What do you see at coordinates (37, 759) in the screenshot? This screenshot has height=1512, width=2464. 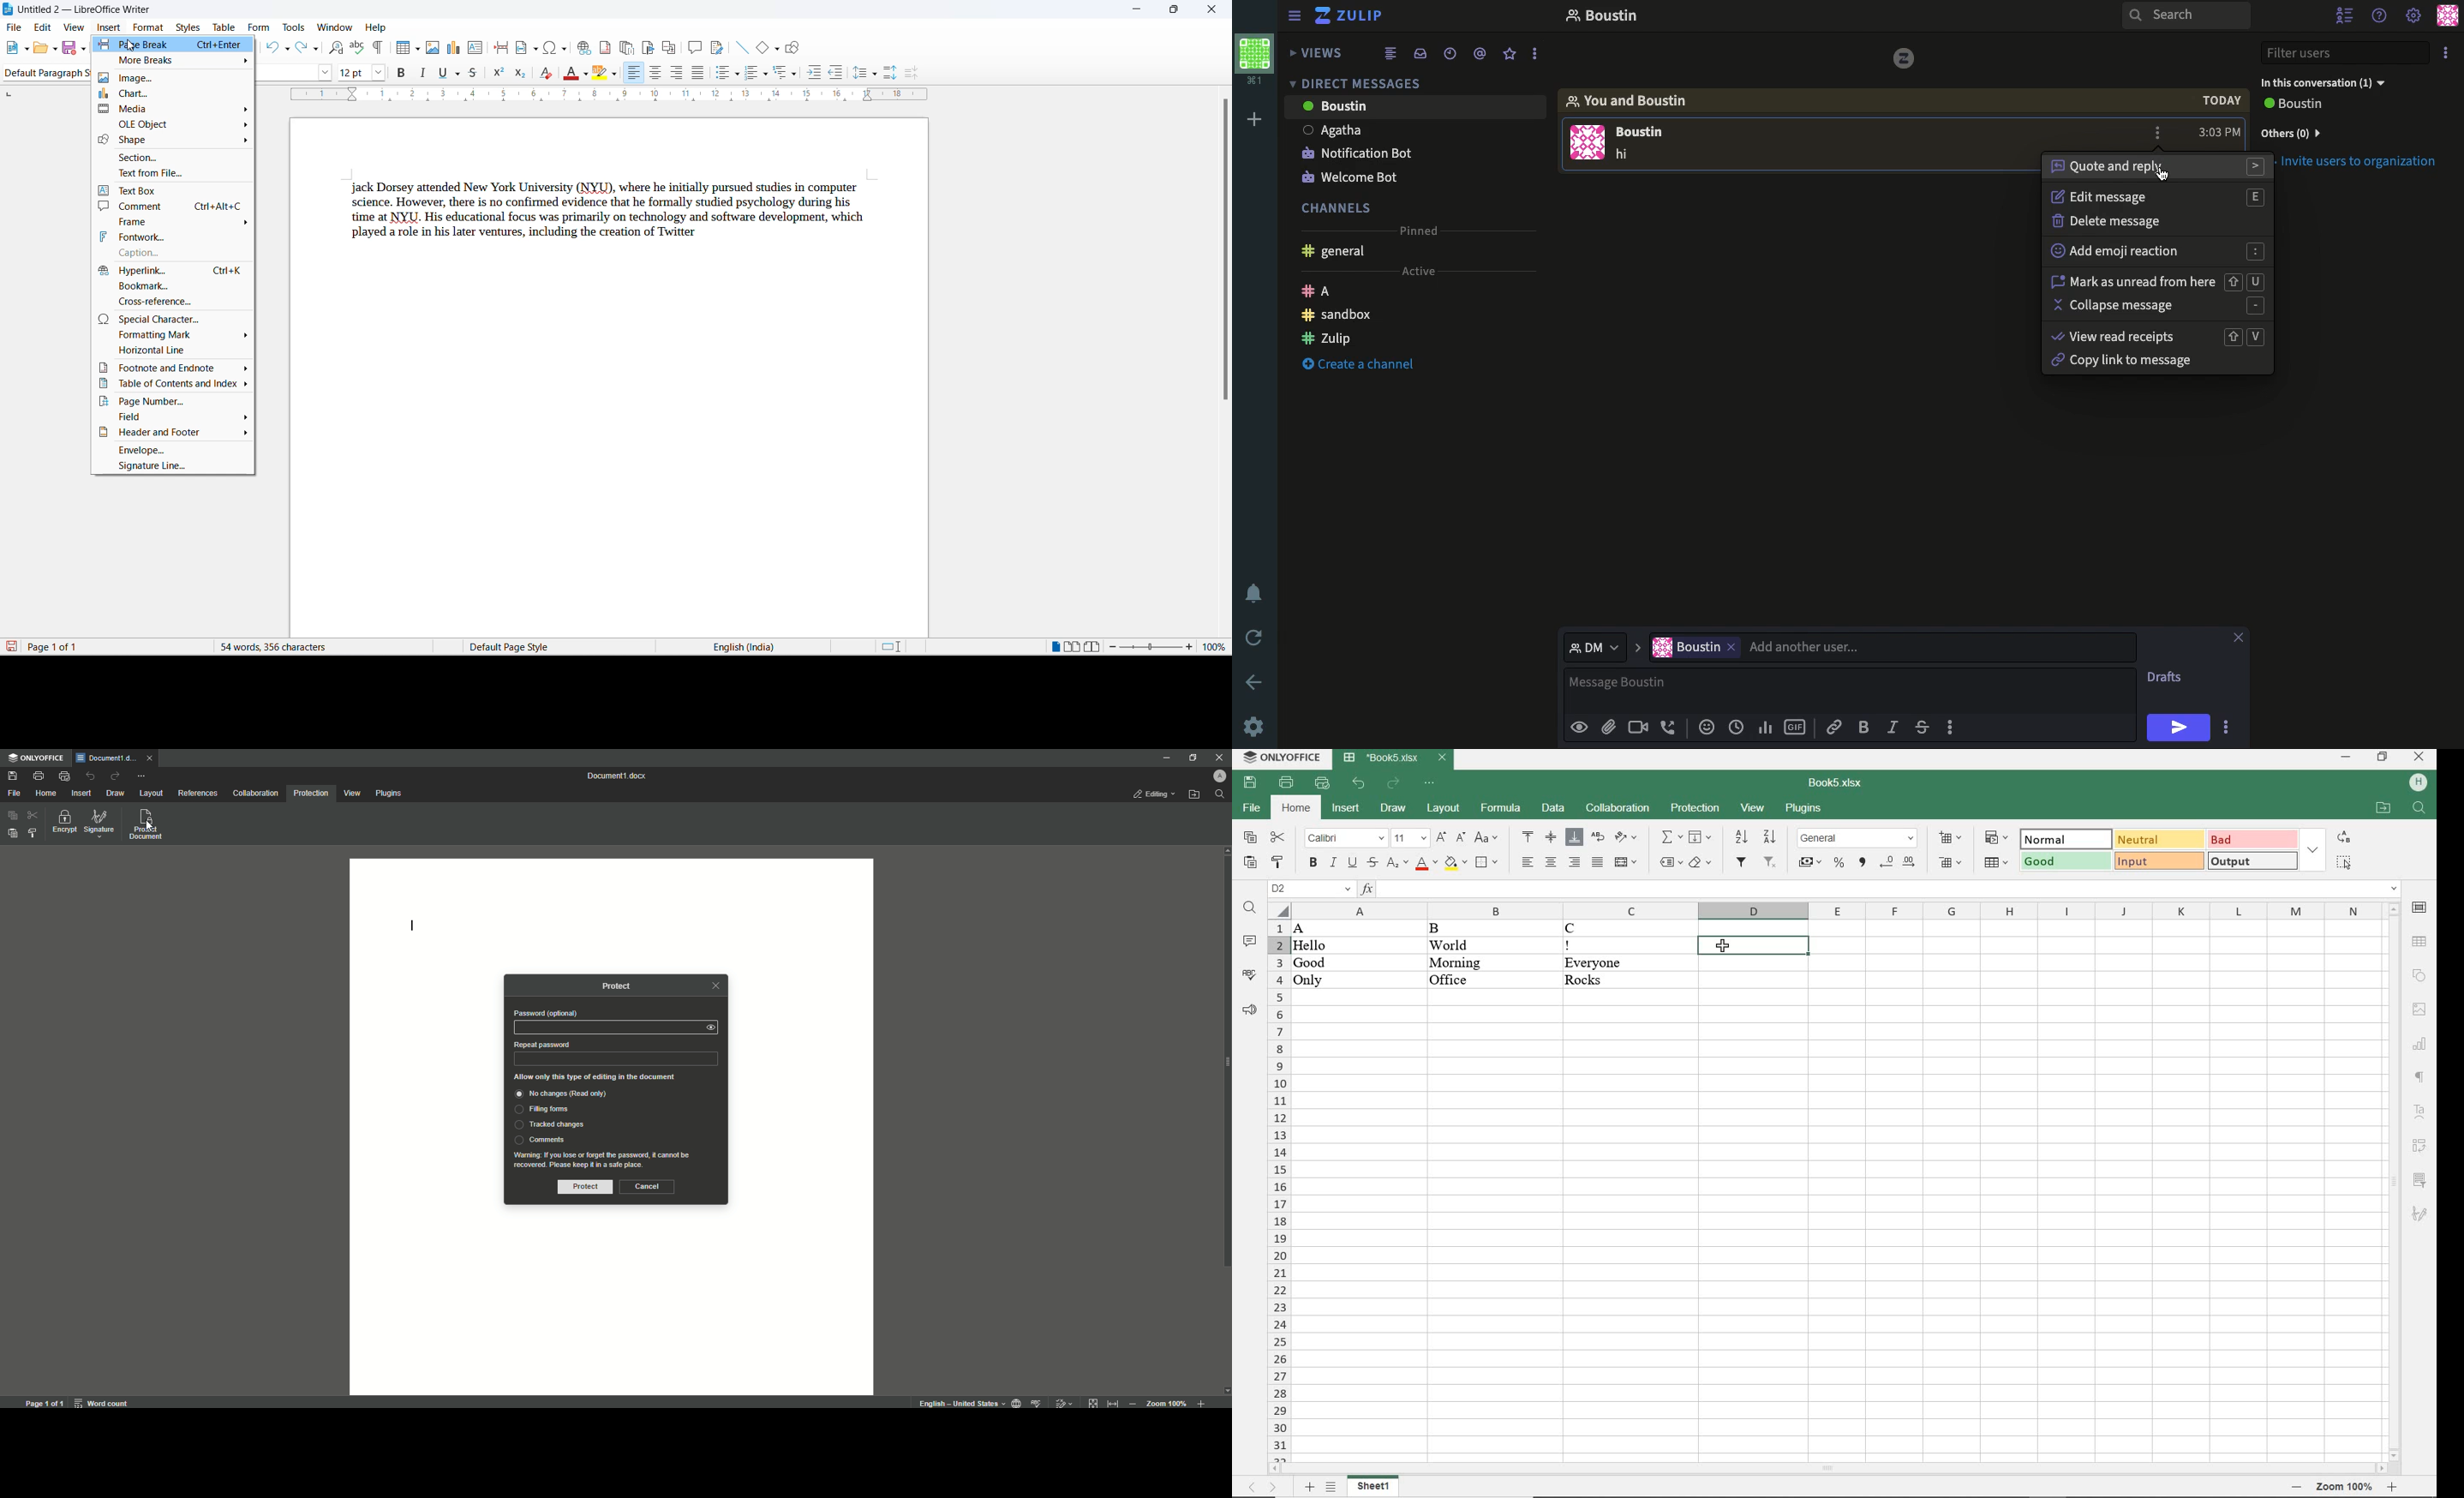 I see `ONLYOFFICE` at bounding box center [37, 759].